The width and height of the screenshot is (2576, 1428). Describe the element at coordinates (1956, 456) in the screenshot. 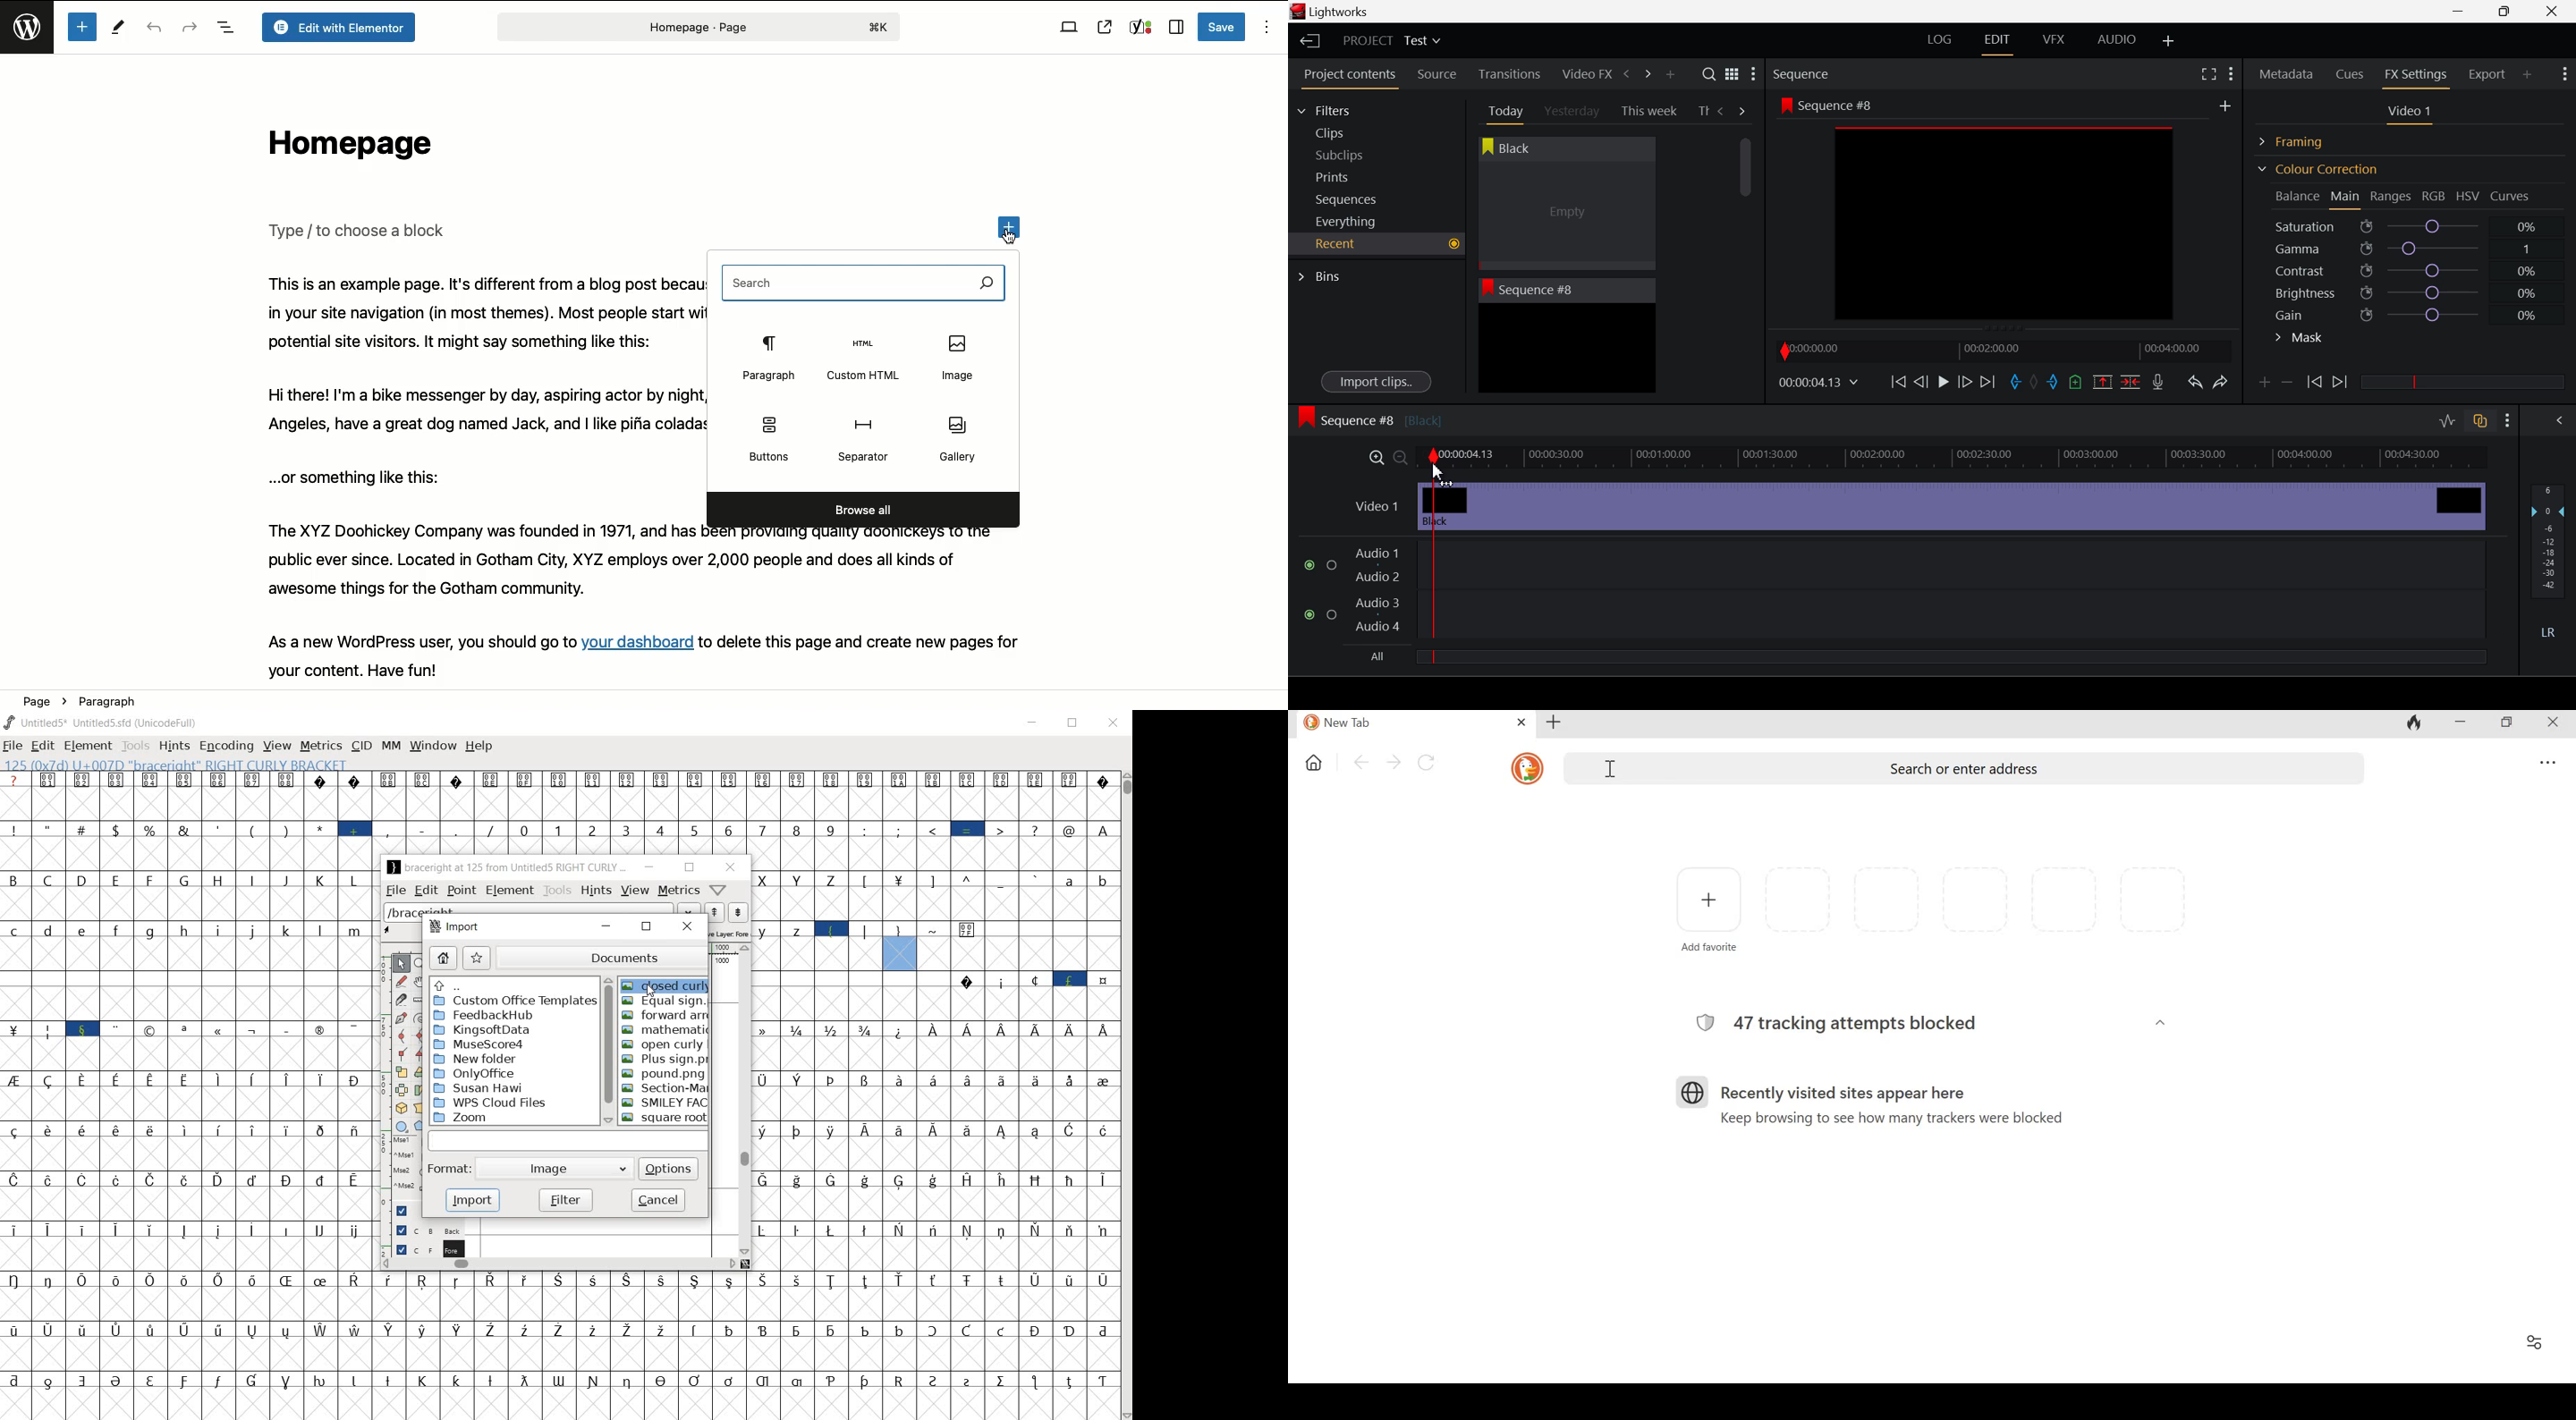

I see `Project Timeline` at that location.